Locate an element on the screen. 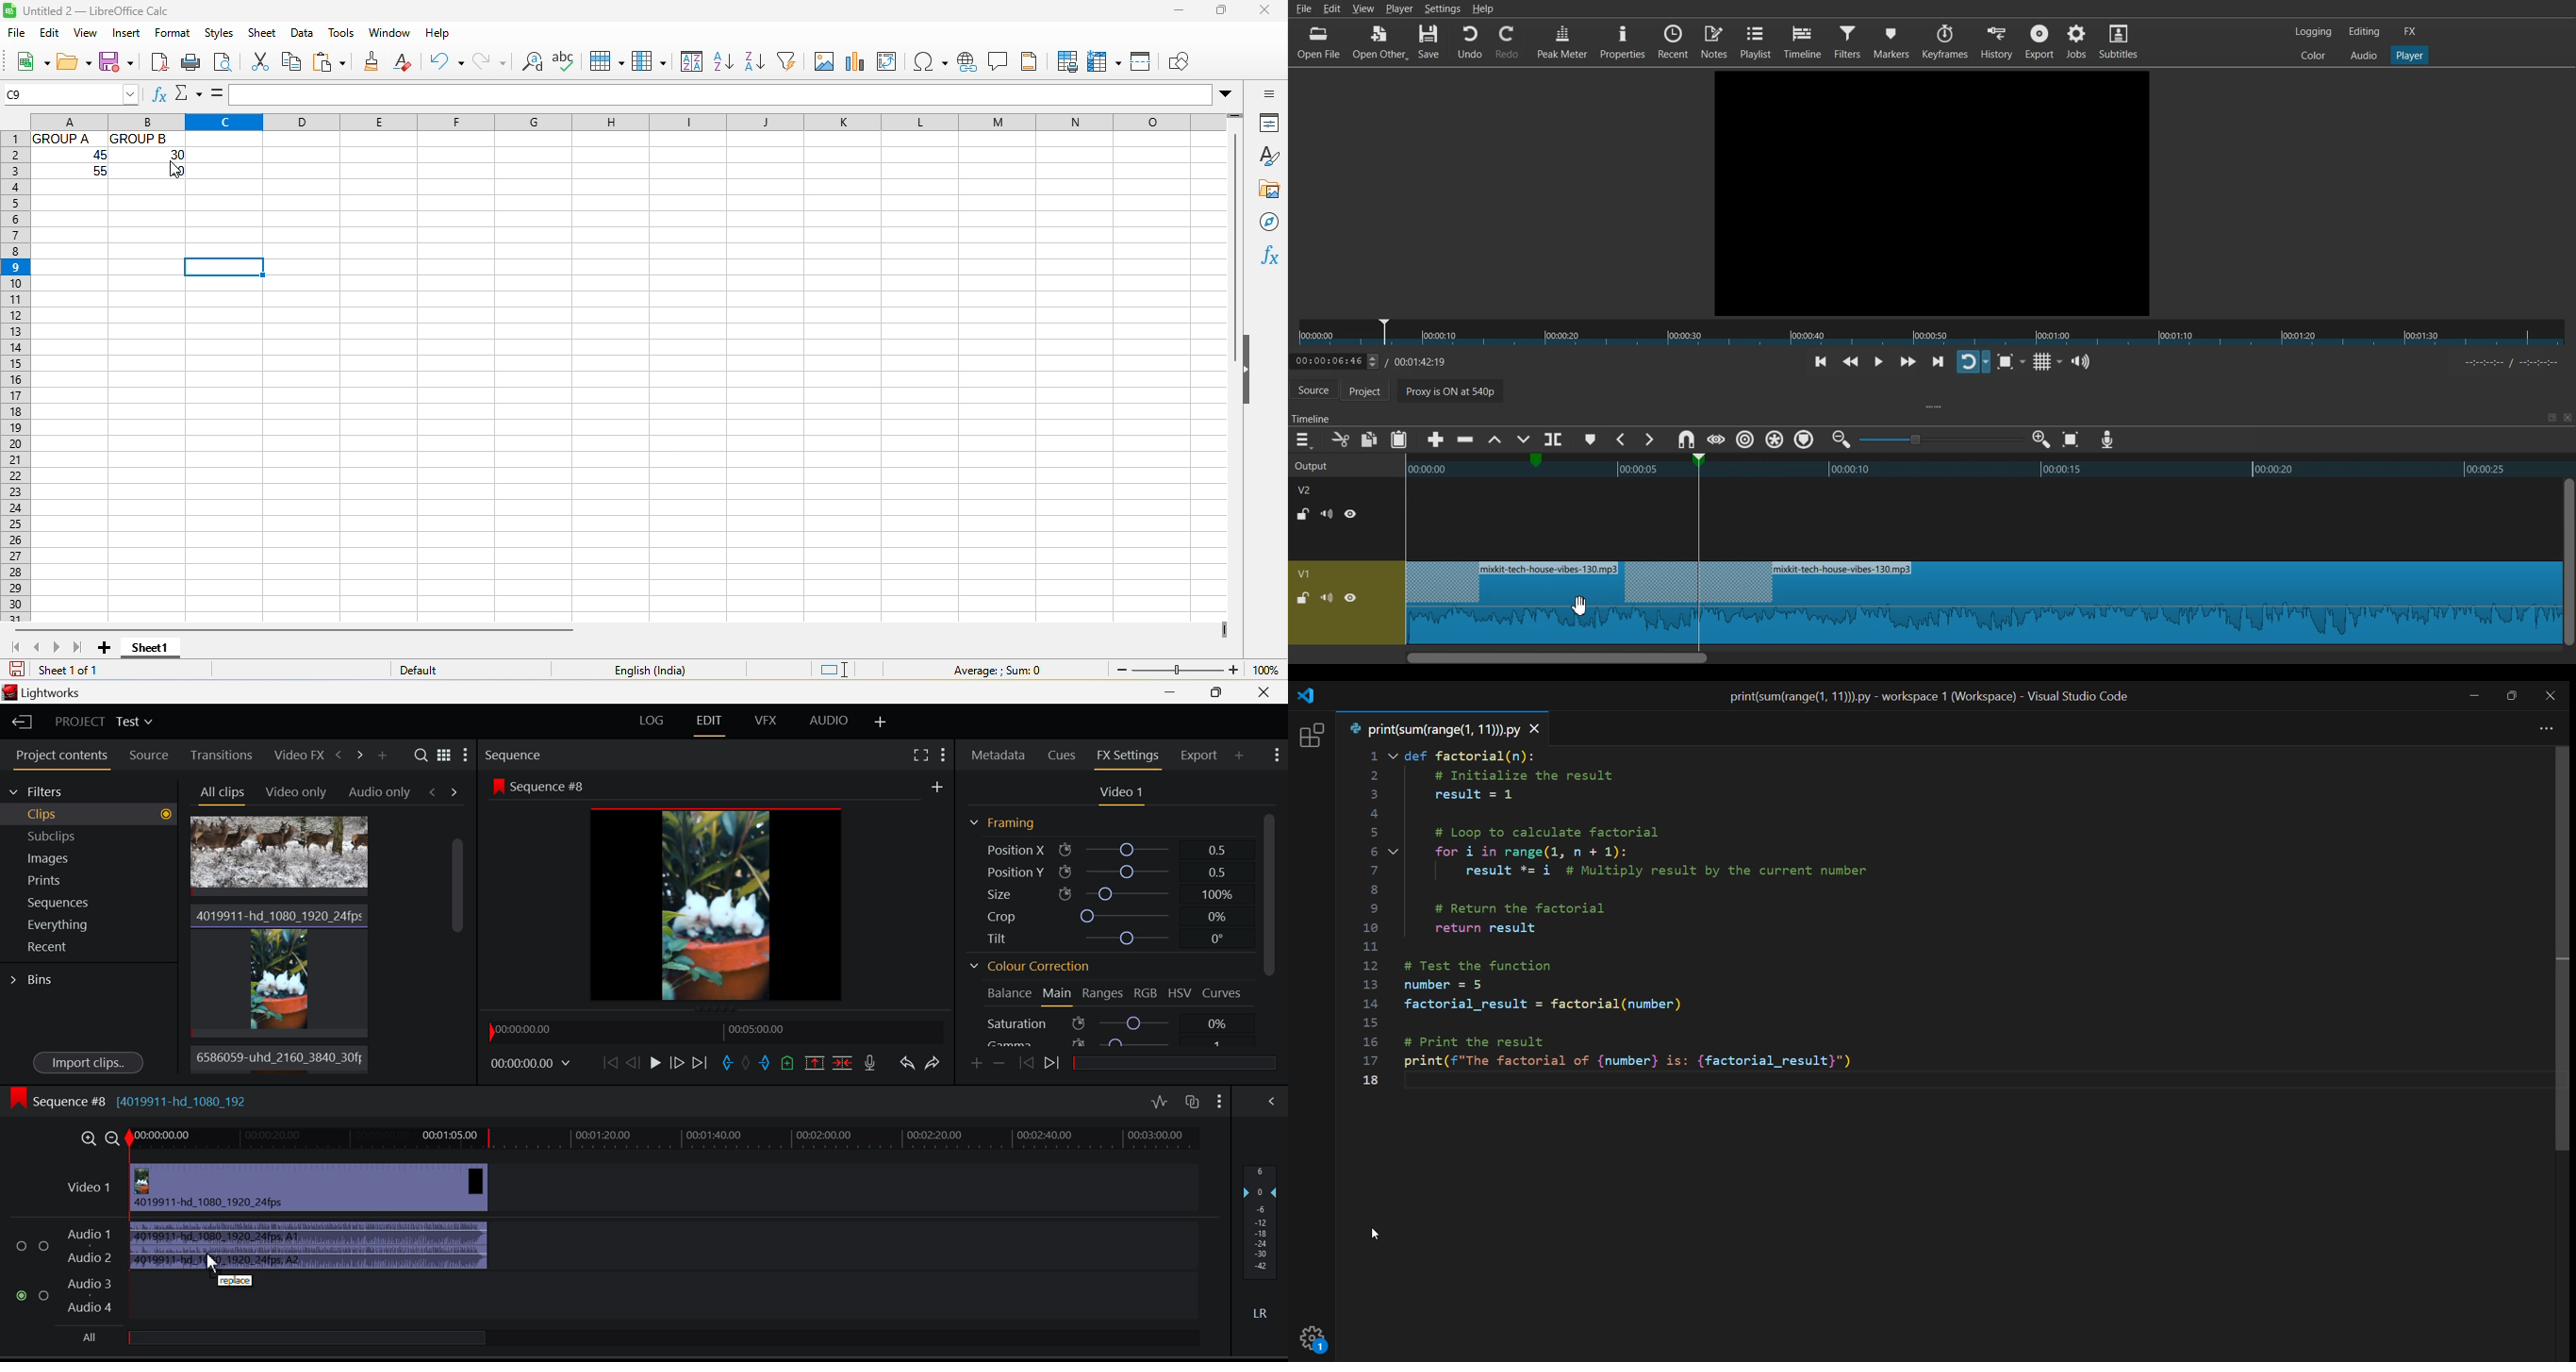 The height and width of the screenshot is (1372, 2576). Player is located at coordinates (1399, 8).